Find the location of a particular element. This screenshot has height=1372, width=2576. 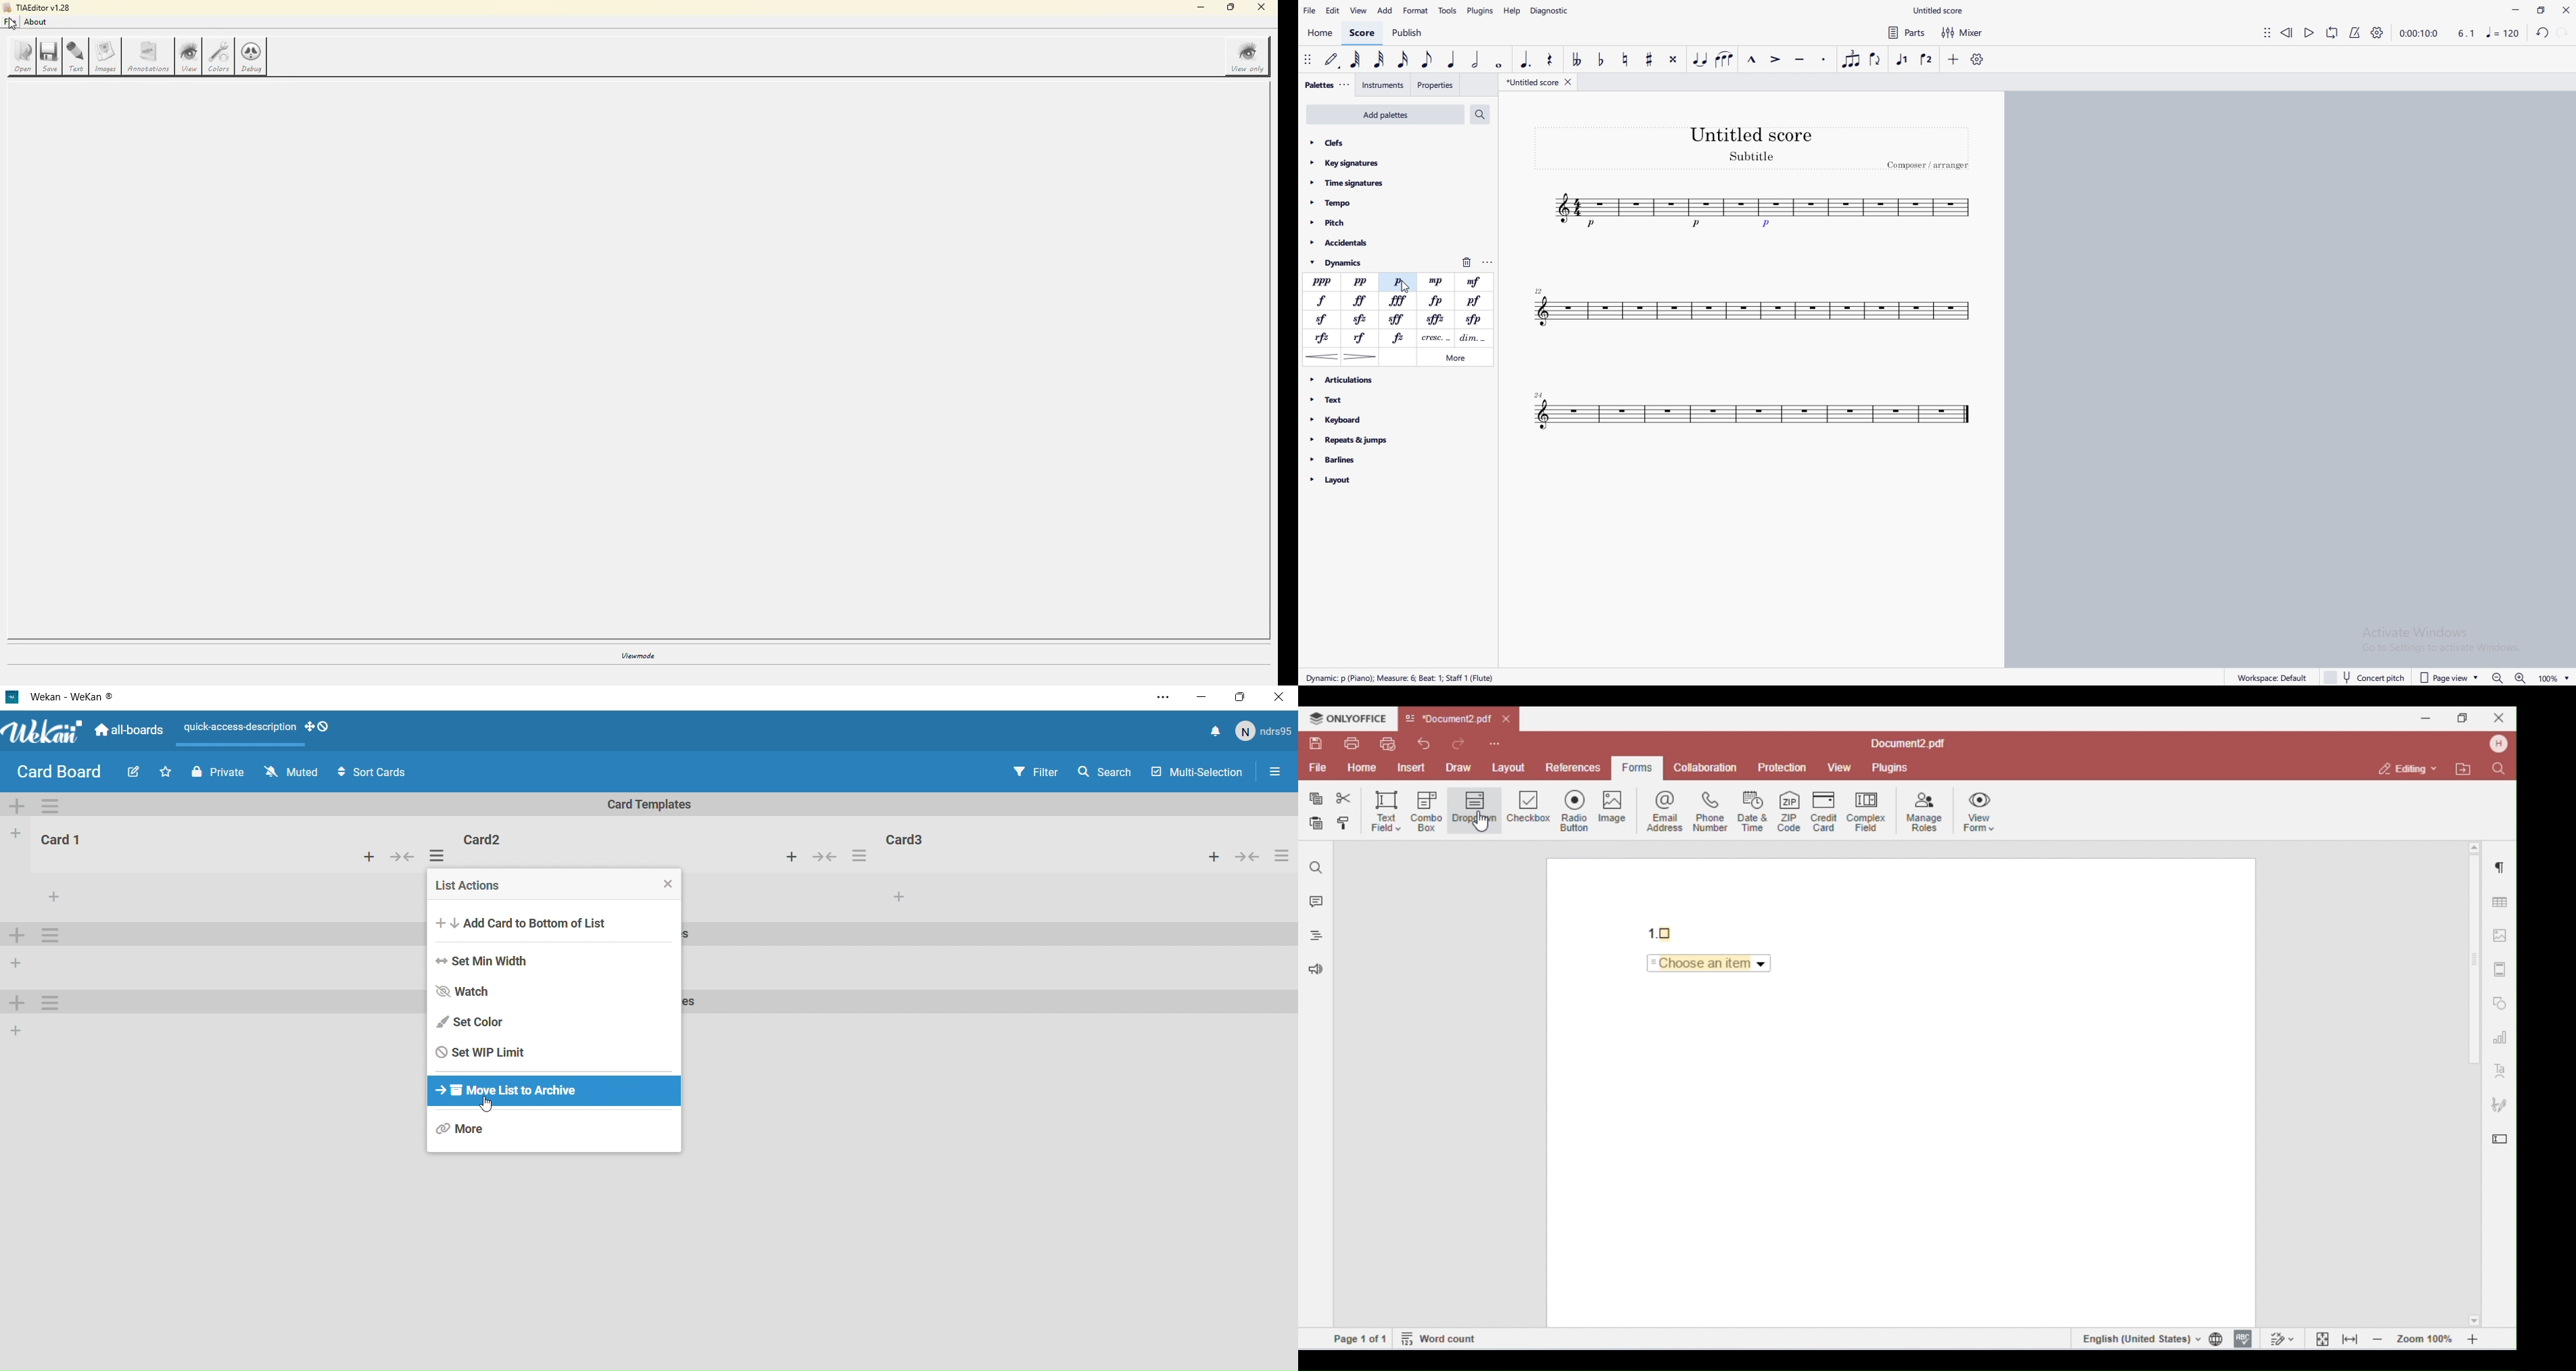

plugins is located at coordinates (1480, 10).